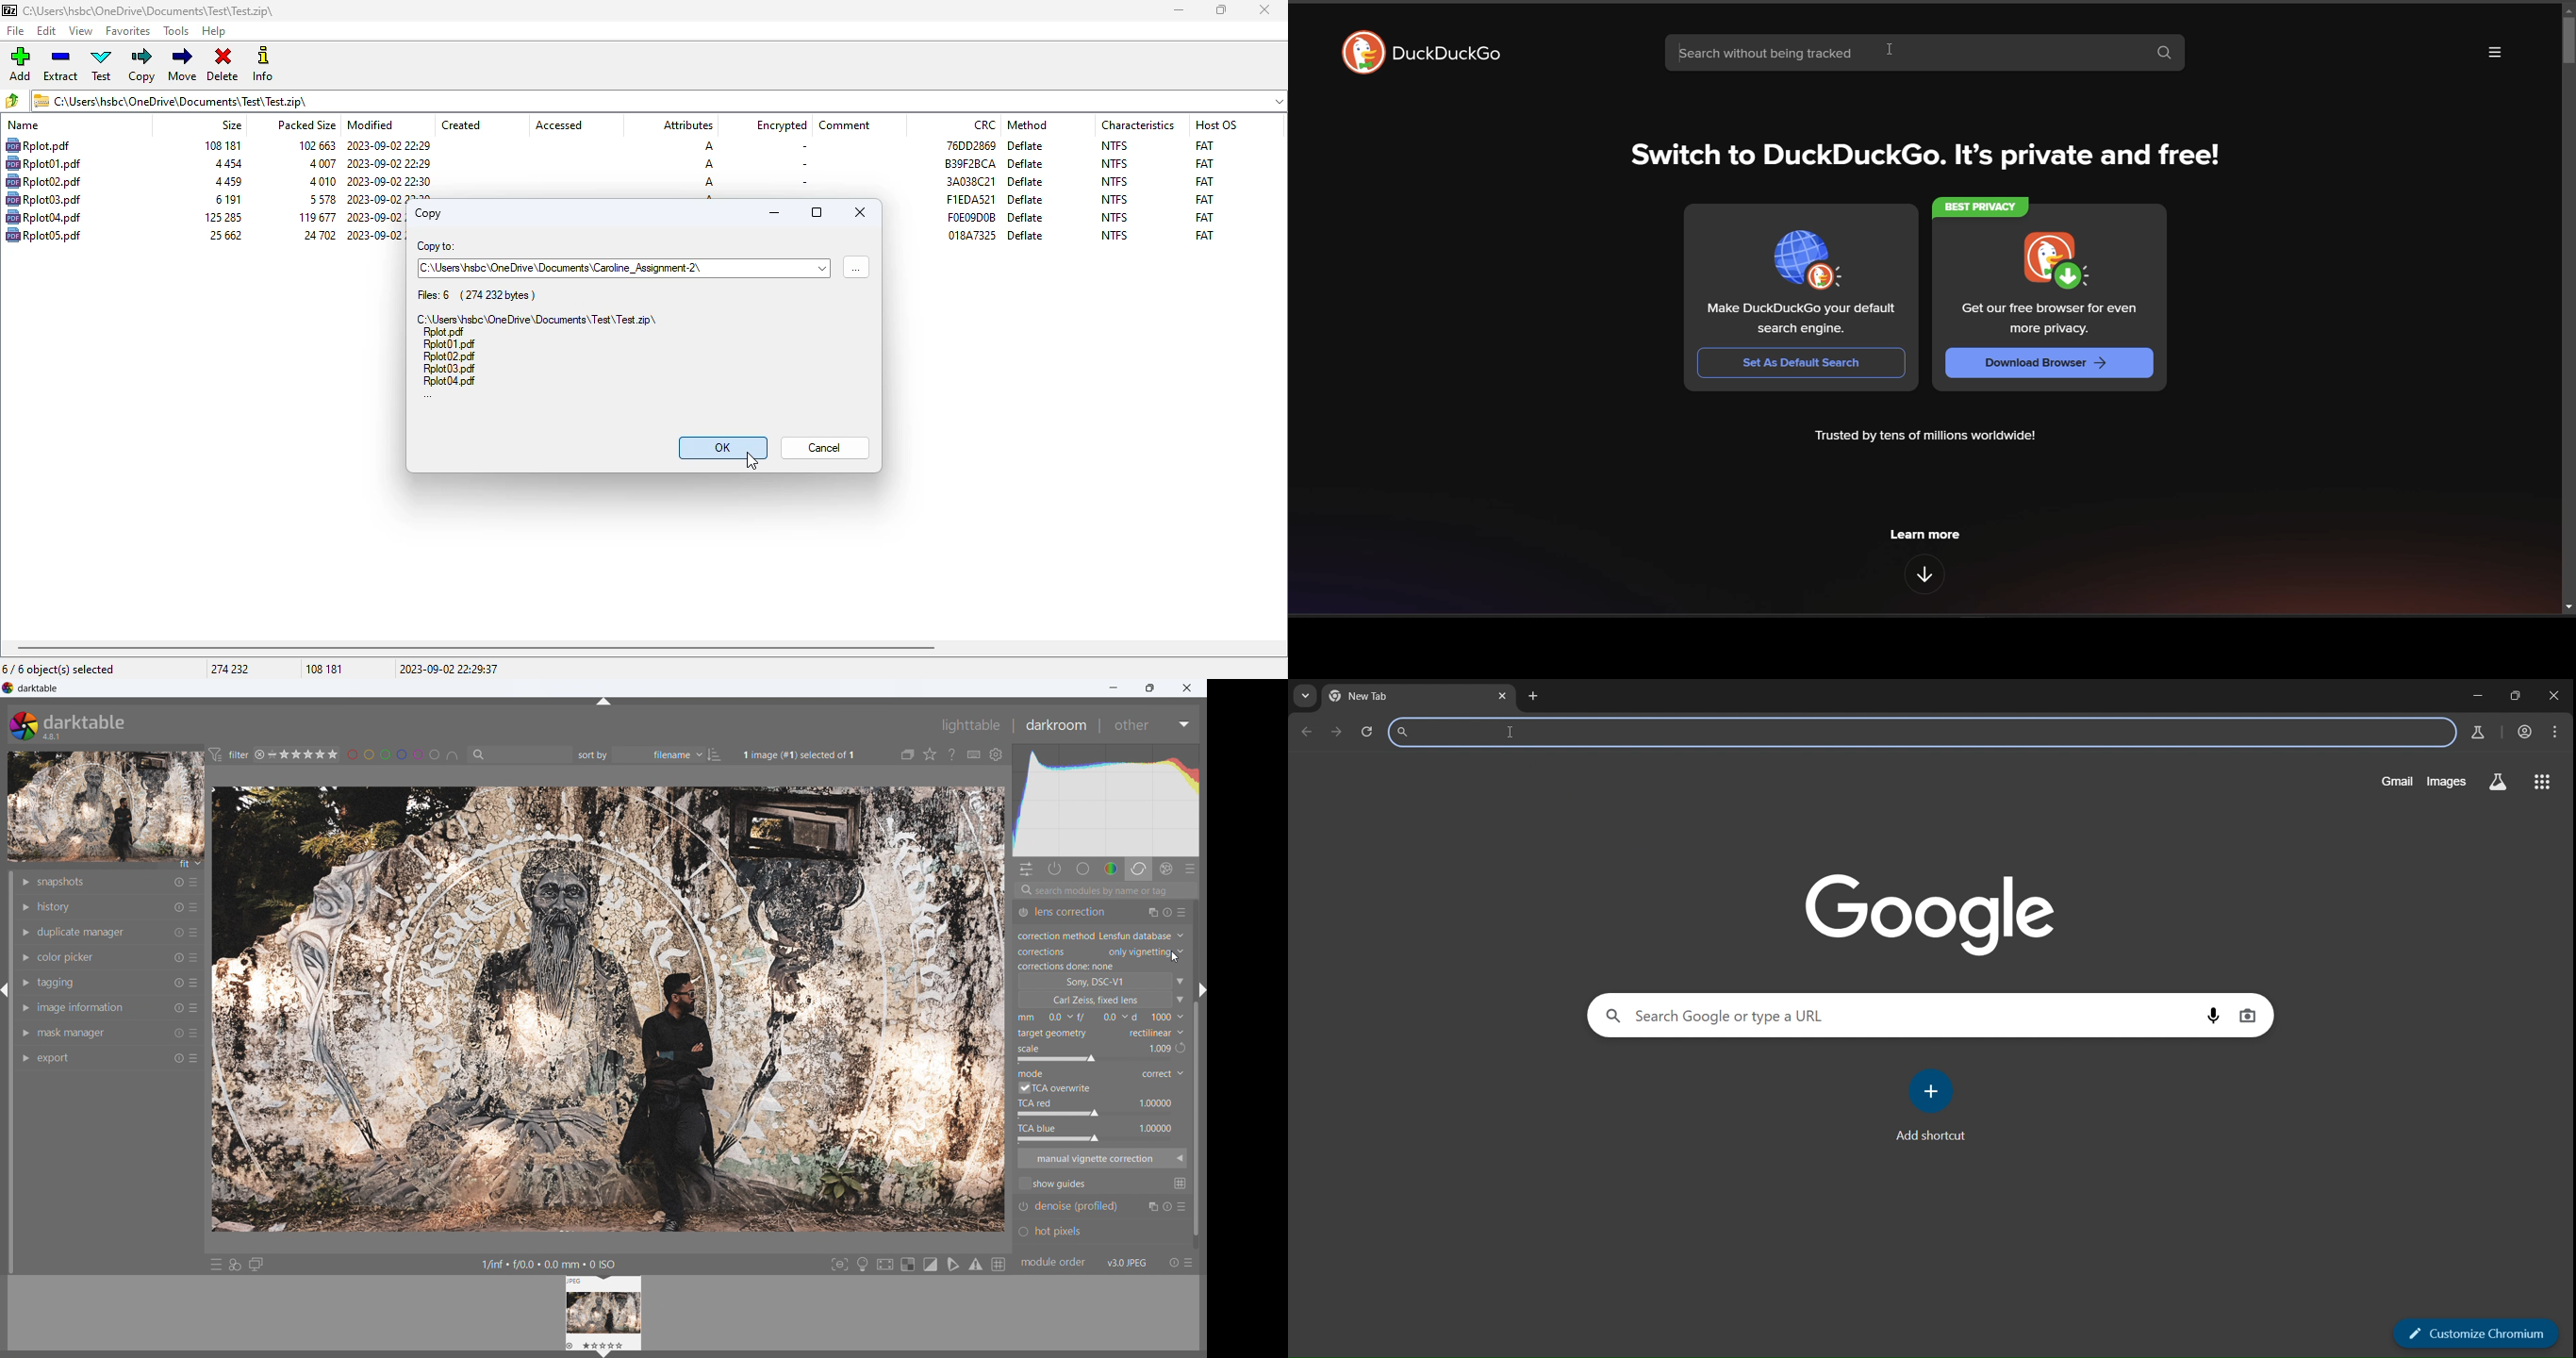 The width and height of the screenshot is (2576, 1372). What do you see at coordinates (1181, 1049) in the screenshot?
I see `automatic scale to available image size` at bounding box center [1181, 1049].